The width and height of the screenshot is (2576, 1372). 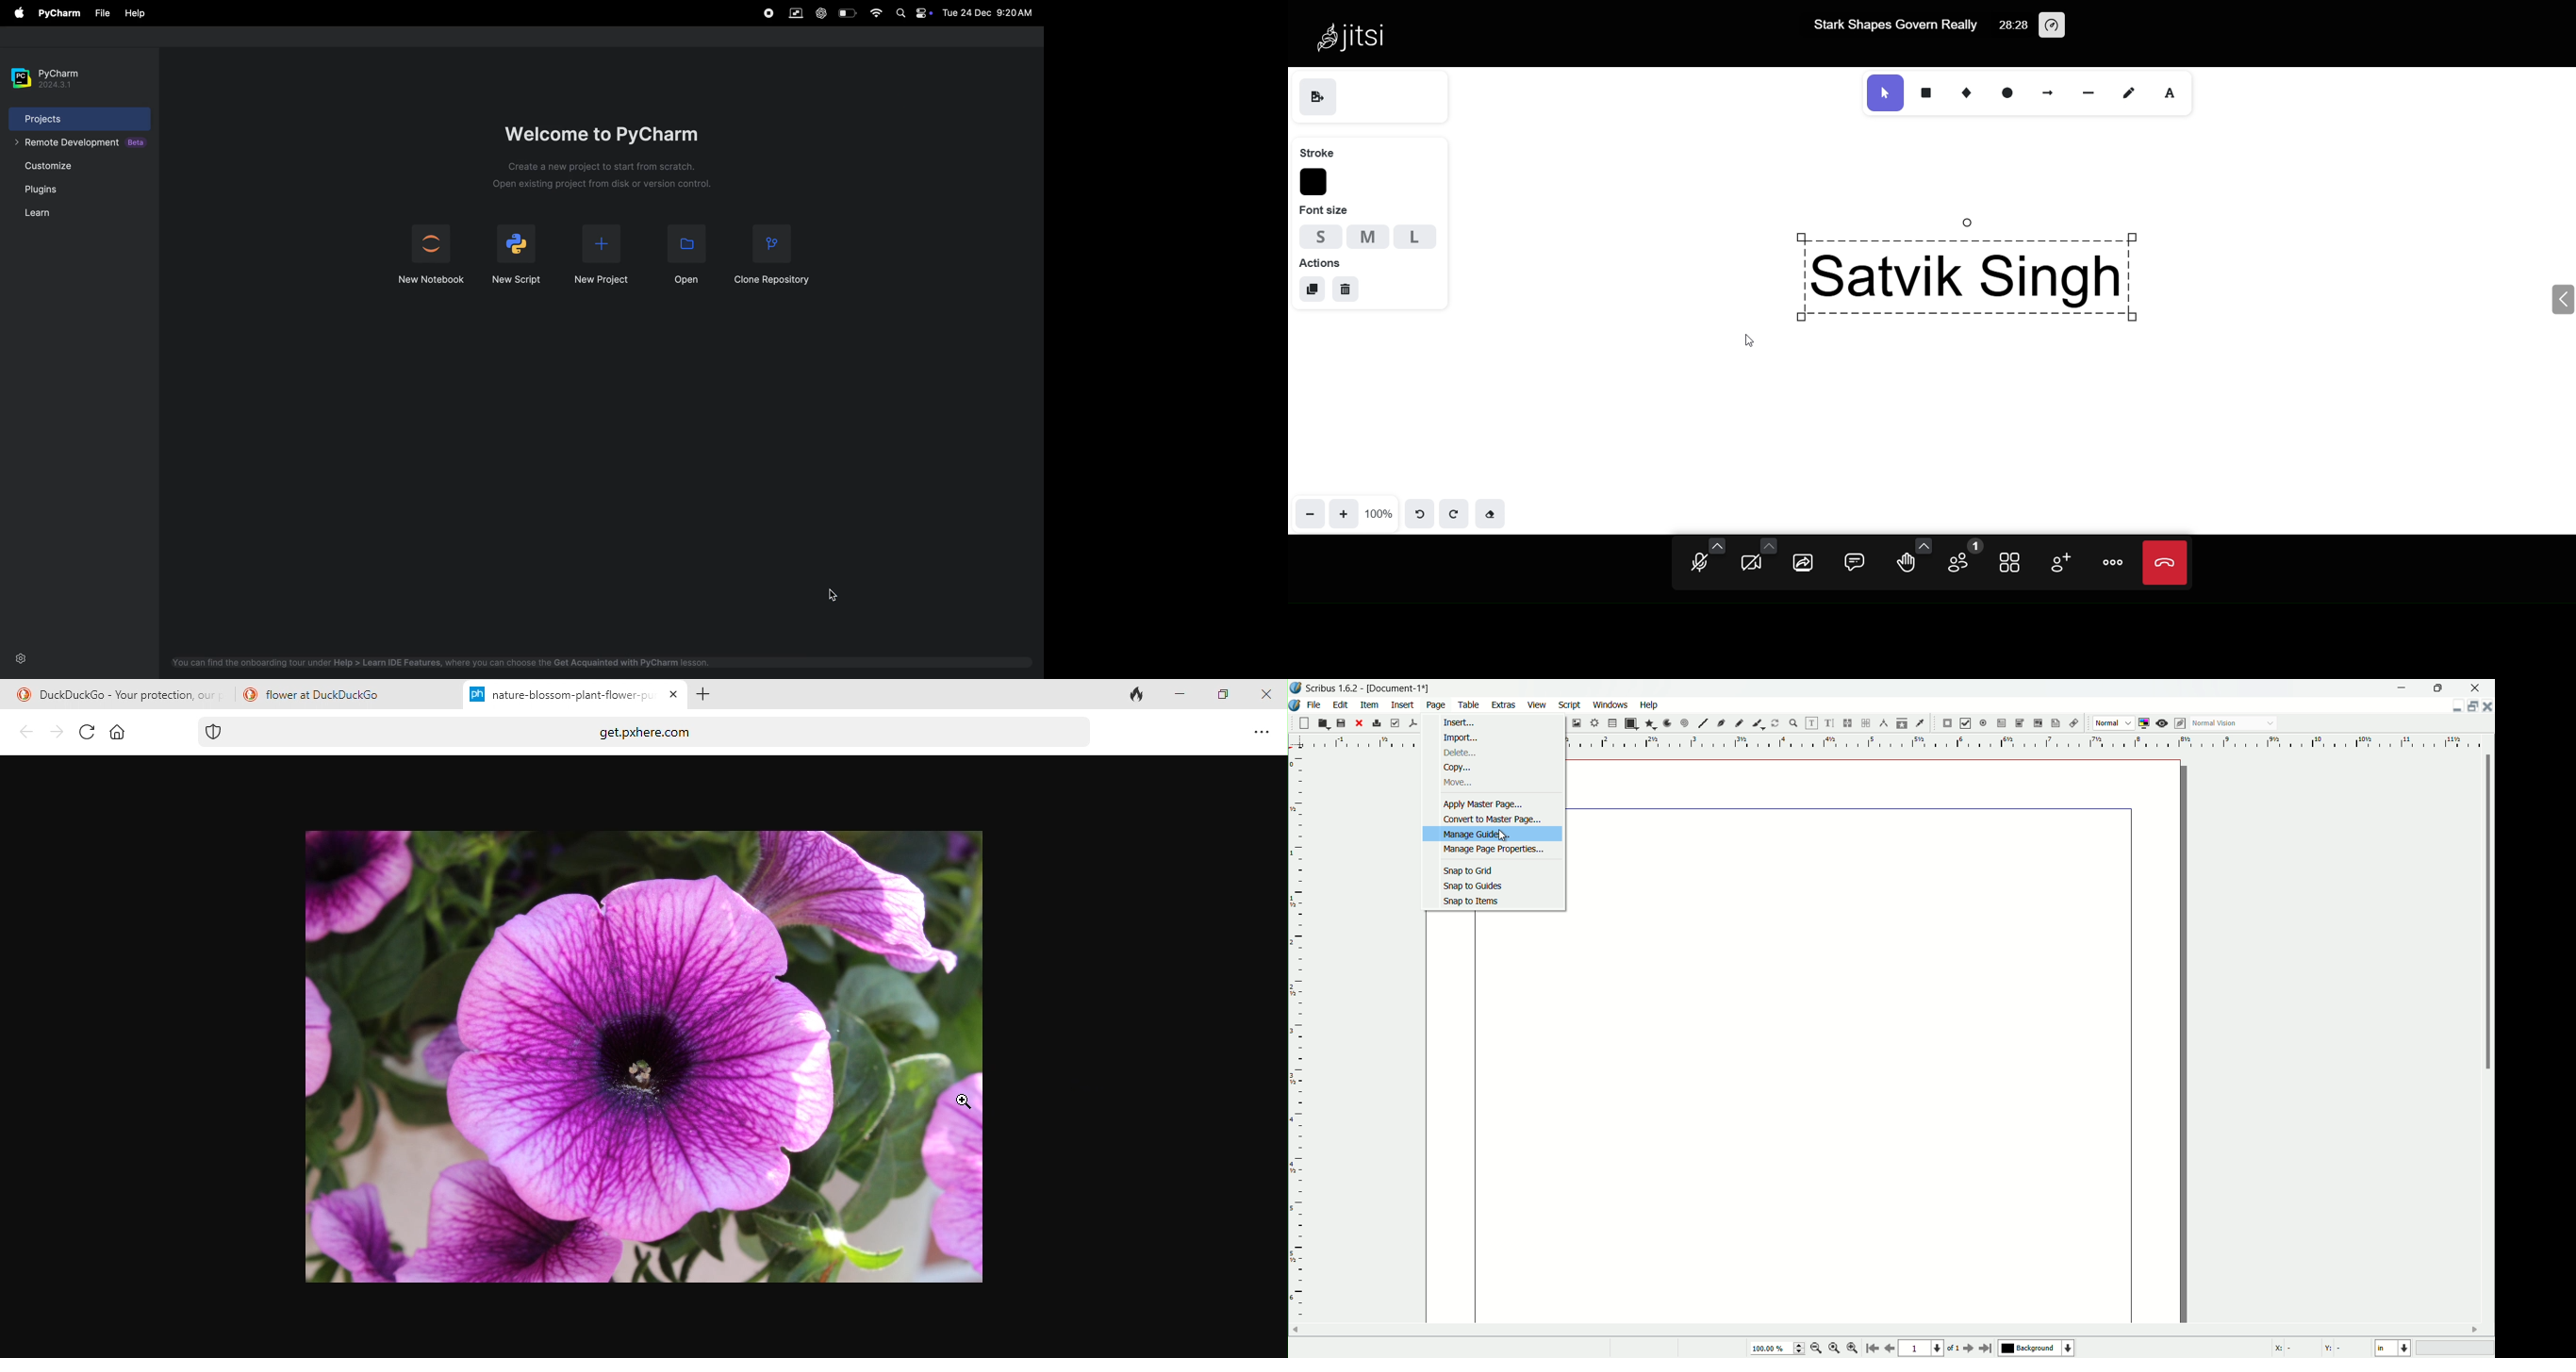 I want to click on view menu, so click(x=1535, y=705).